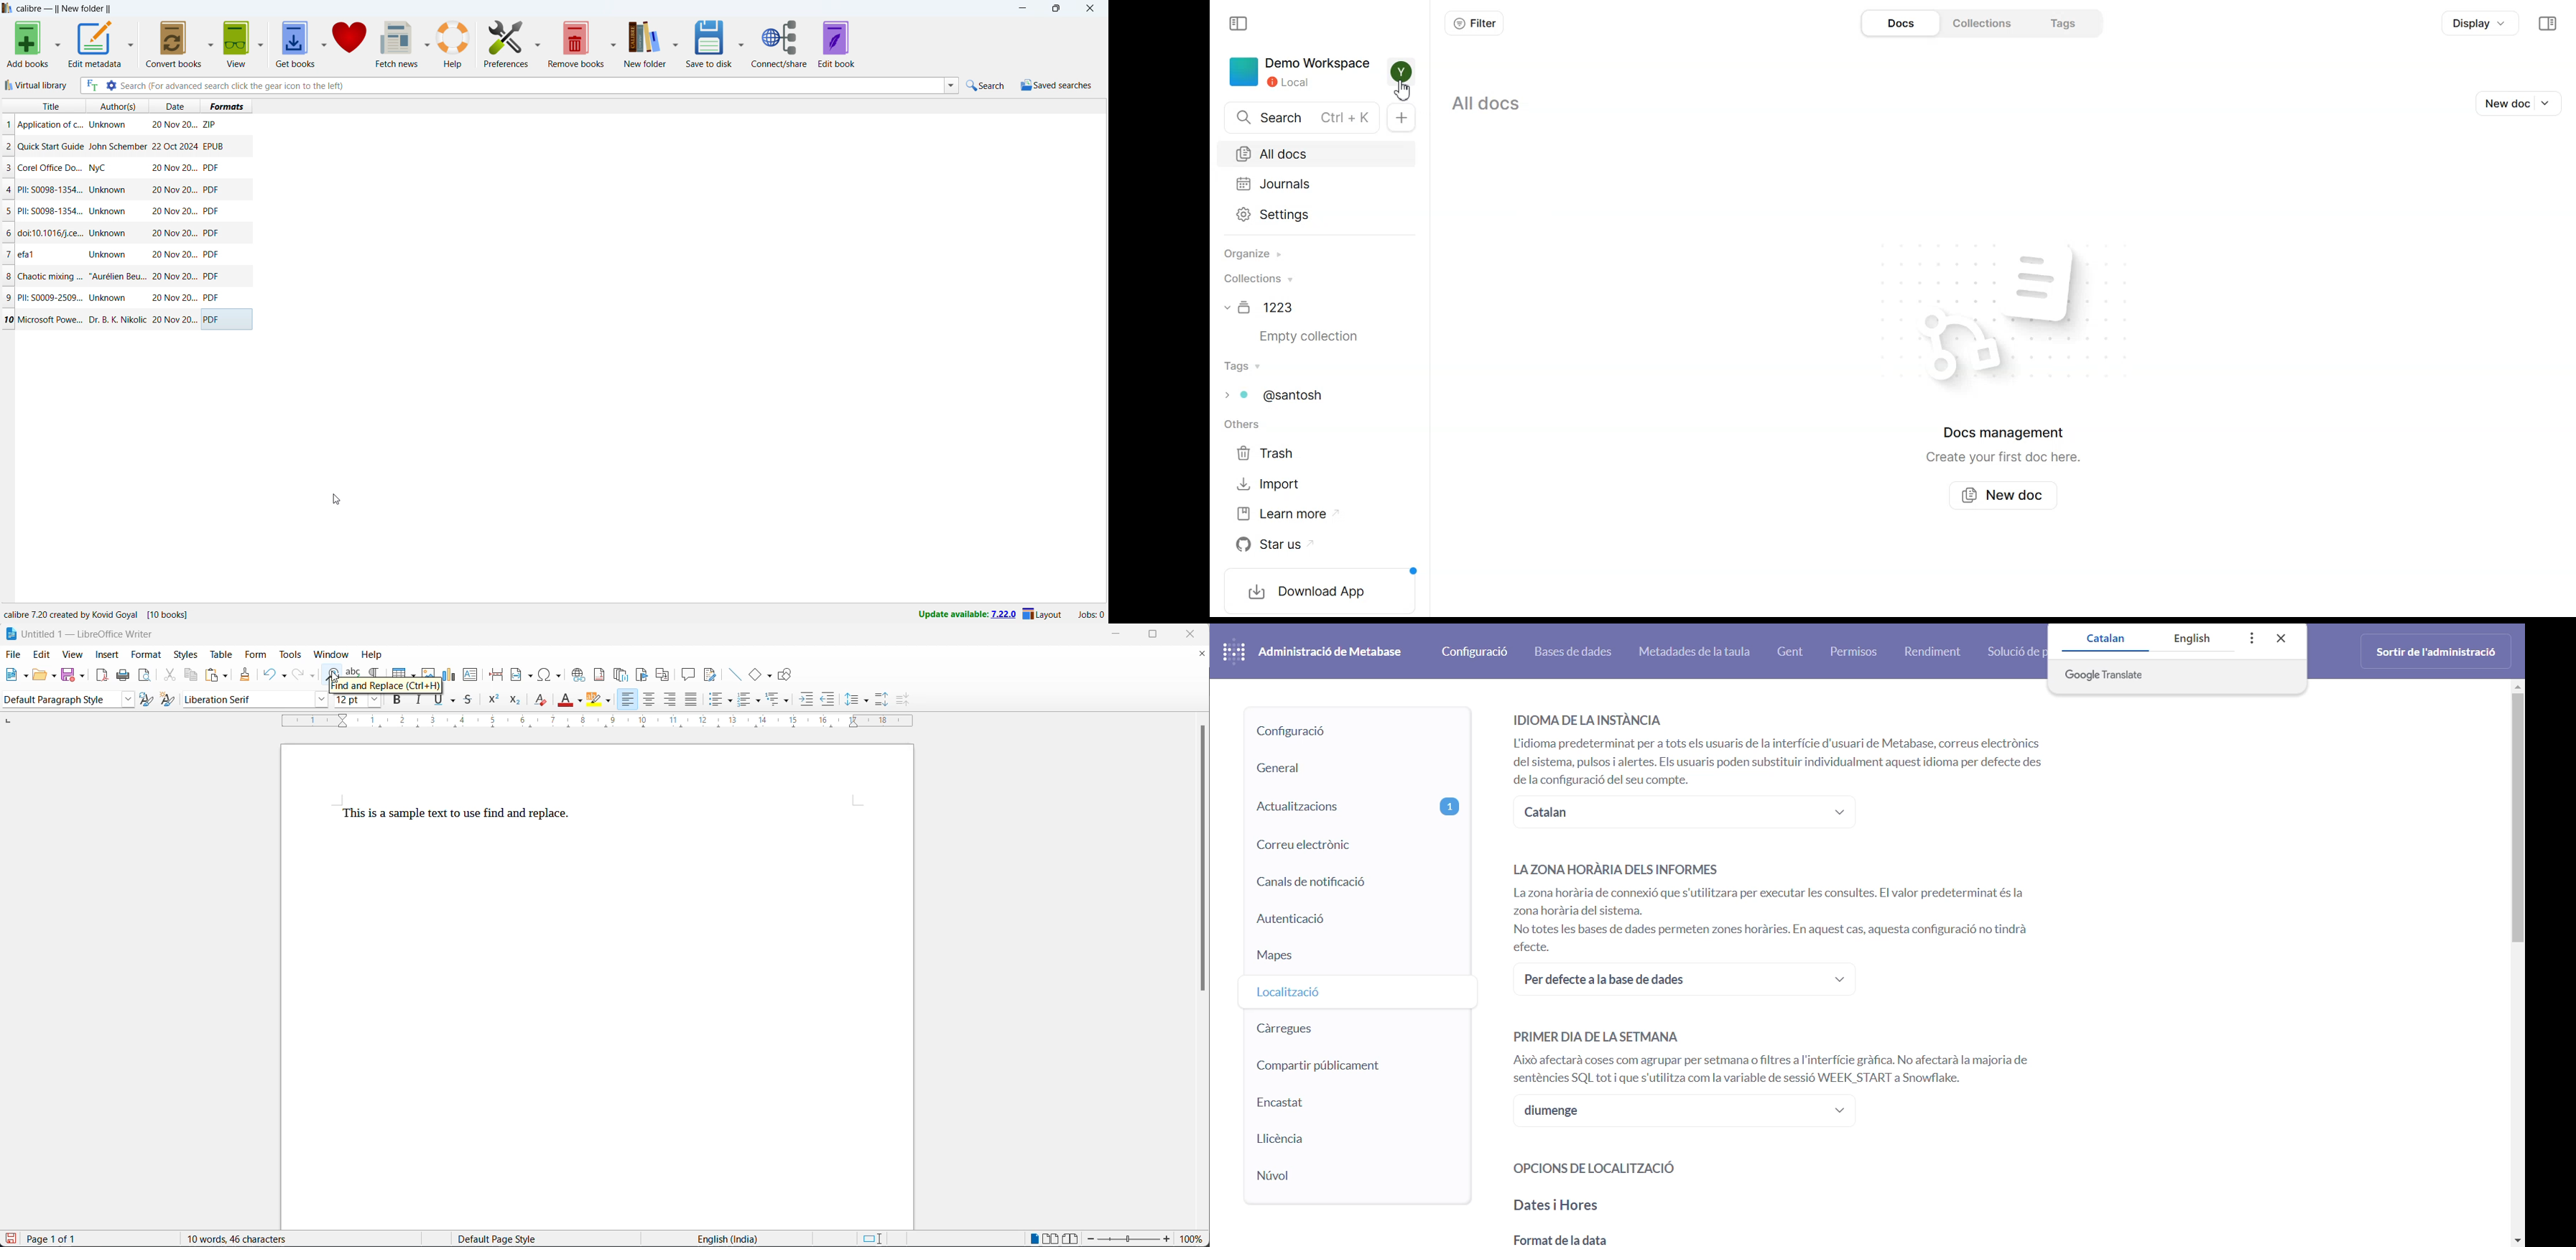  I want to click on save to disk options, so click(742, 43).